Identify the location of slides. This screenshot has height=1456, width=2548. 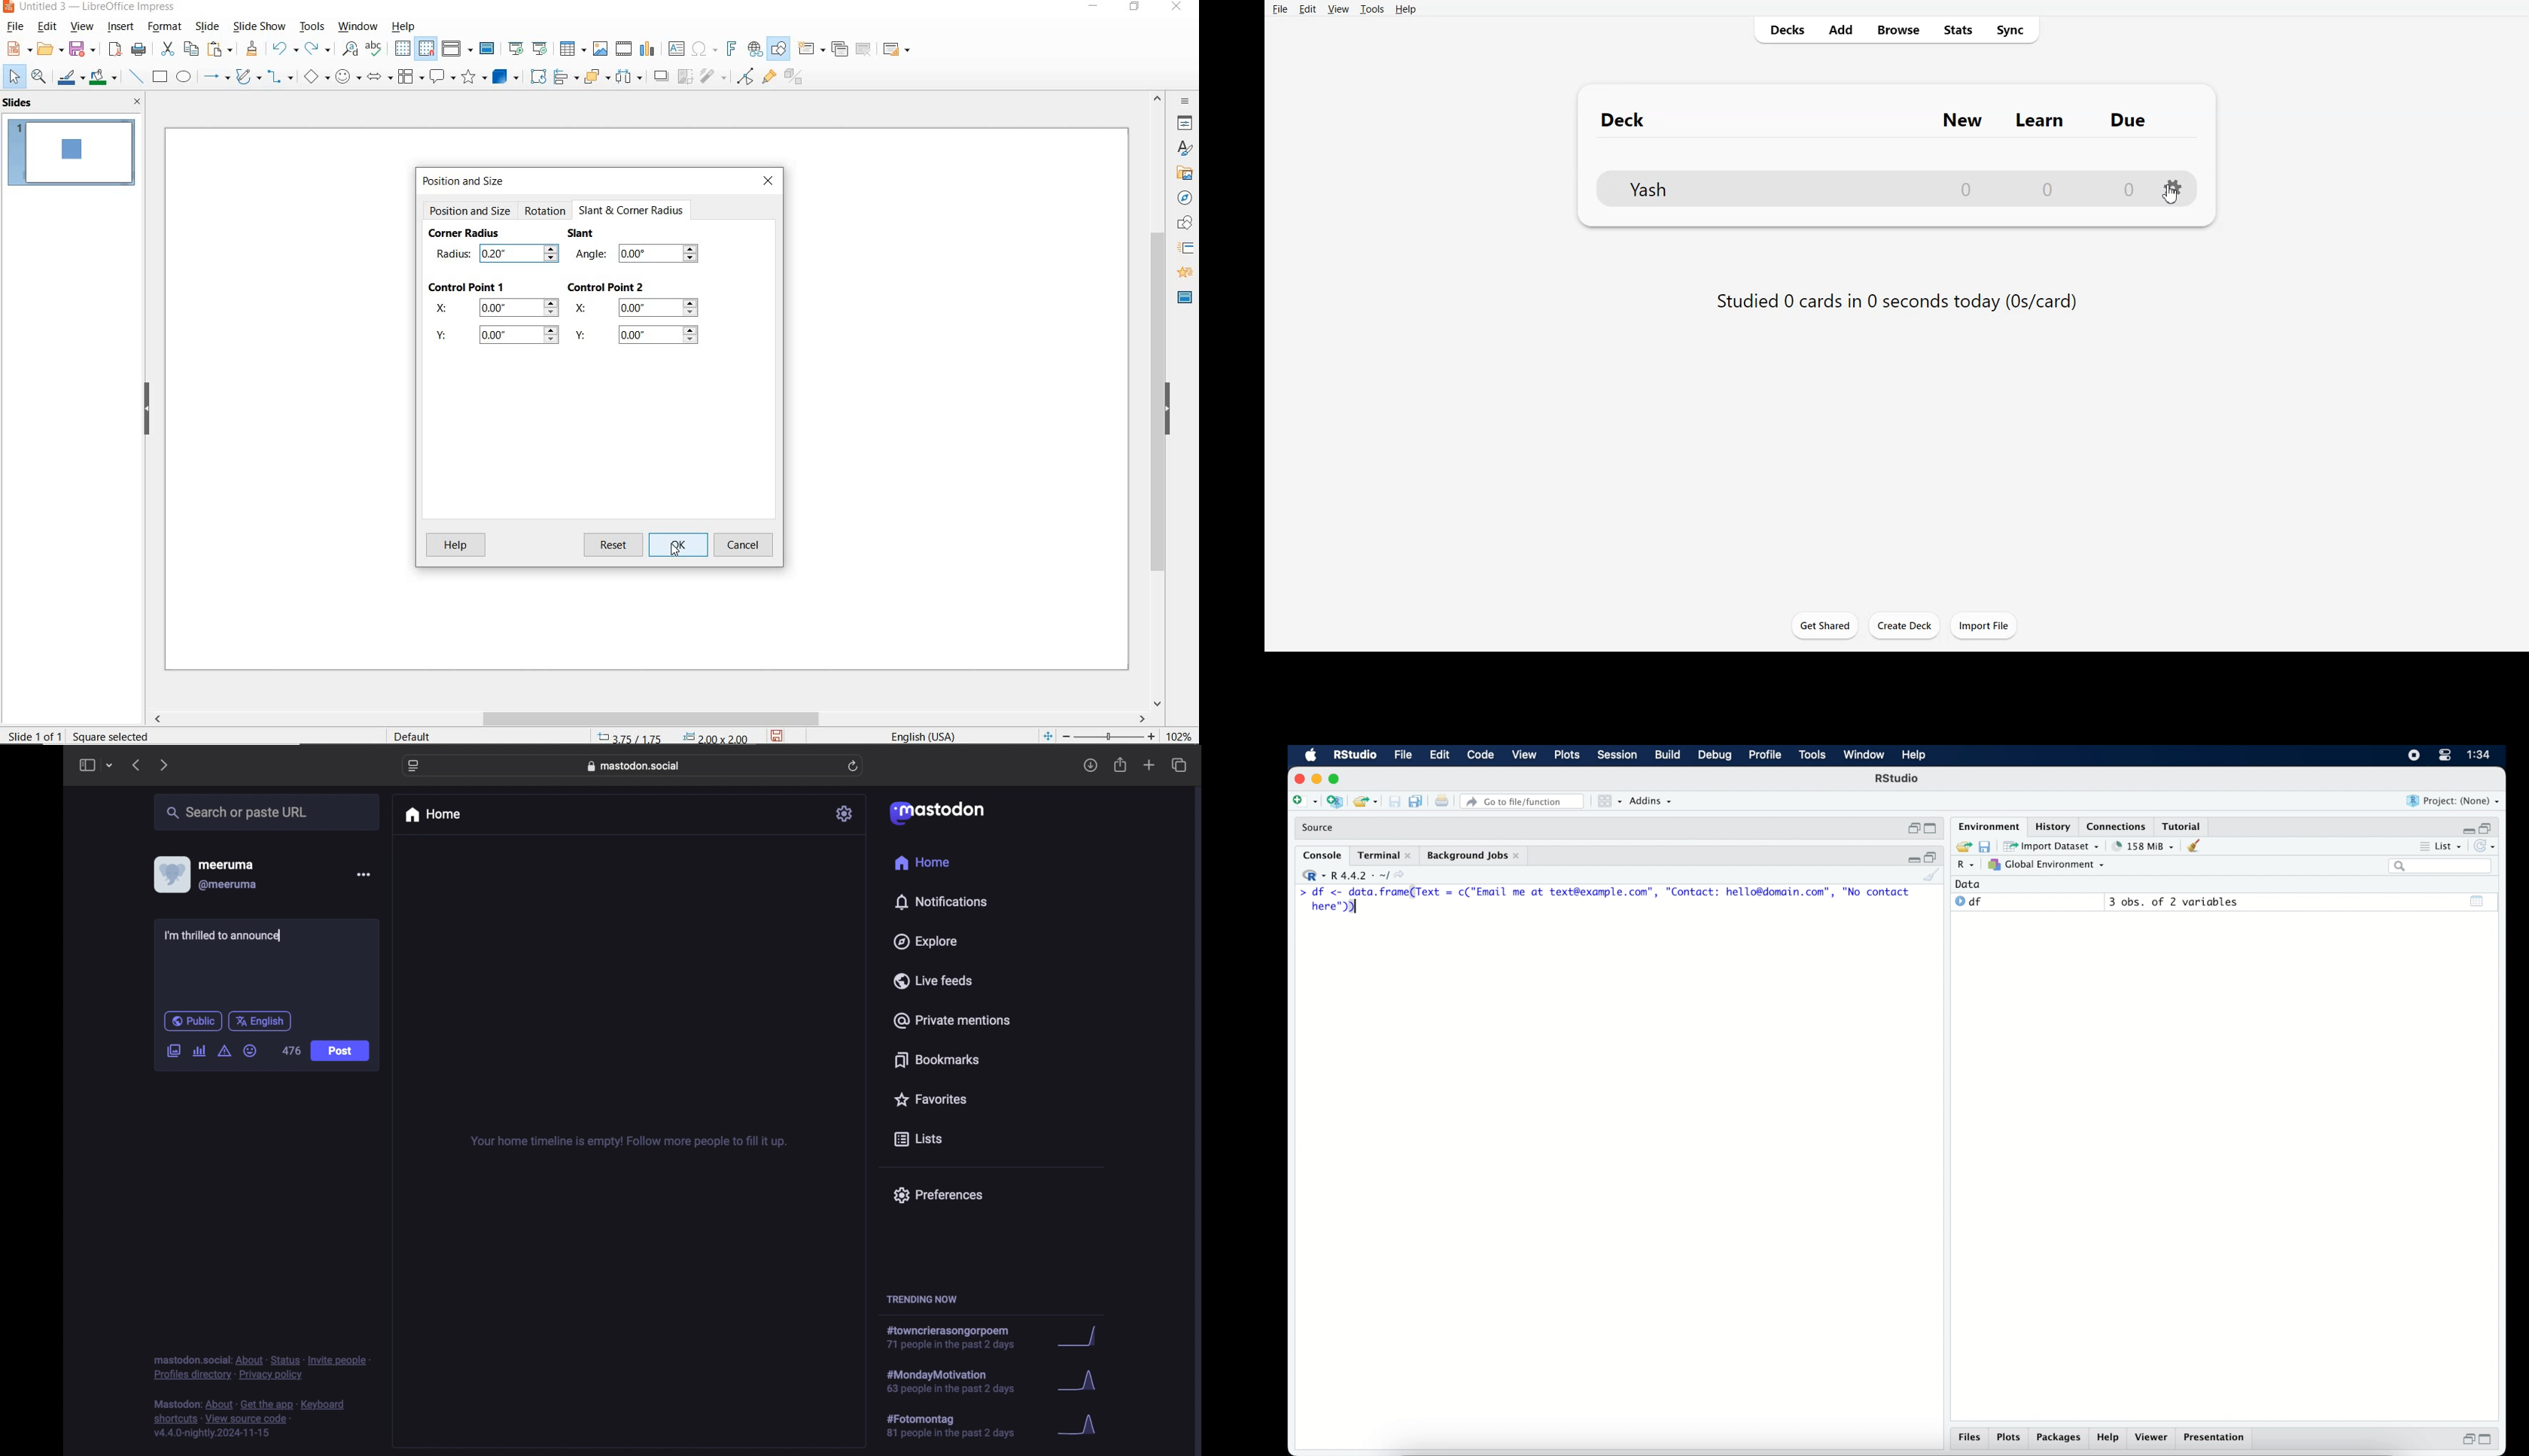
(20, 103).